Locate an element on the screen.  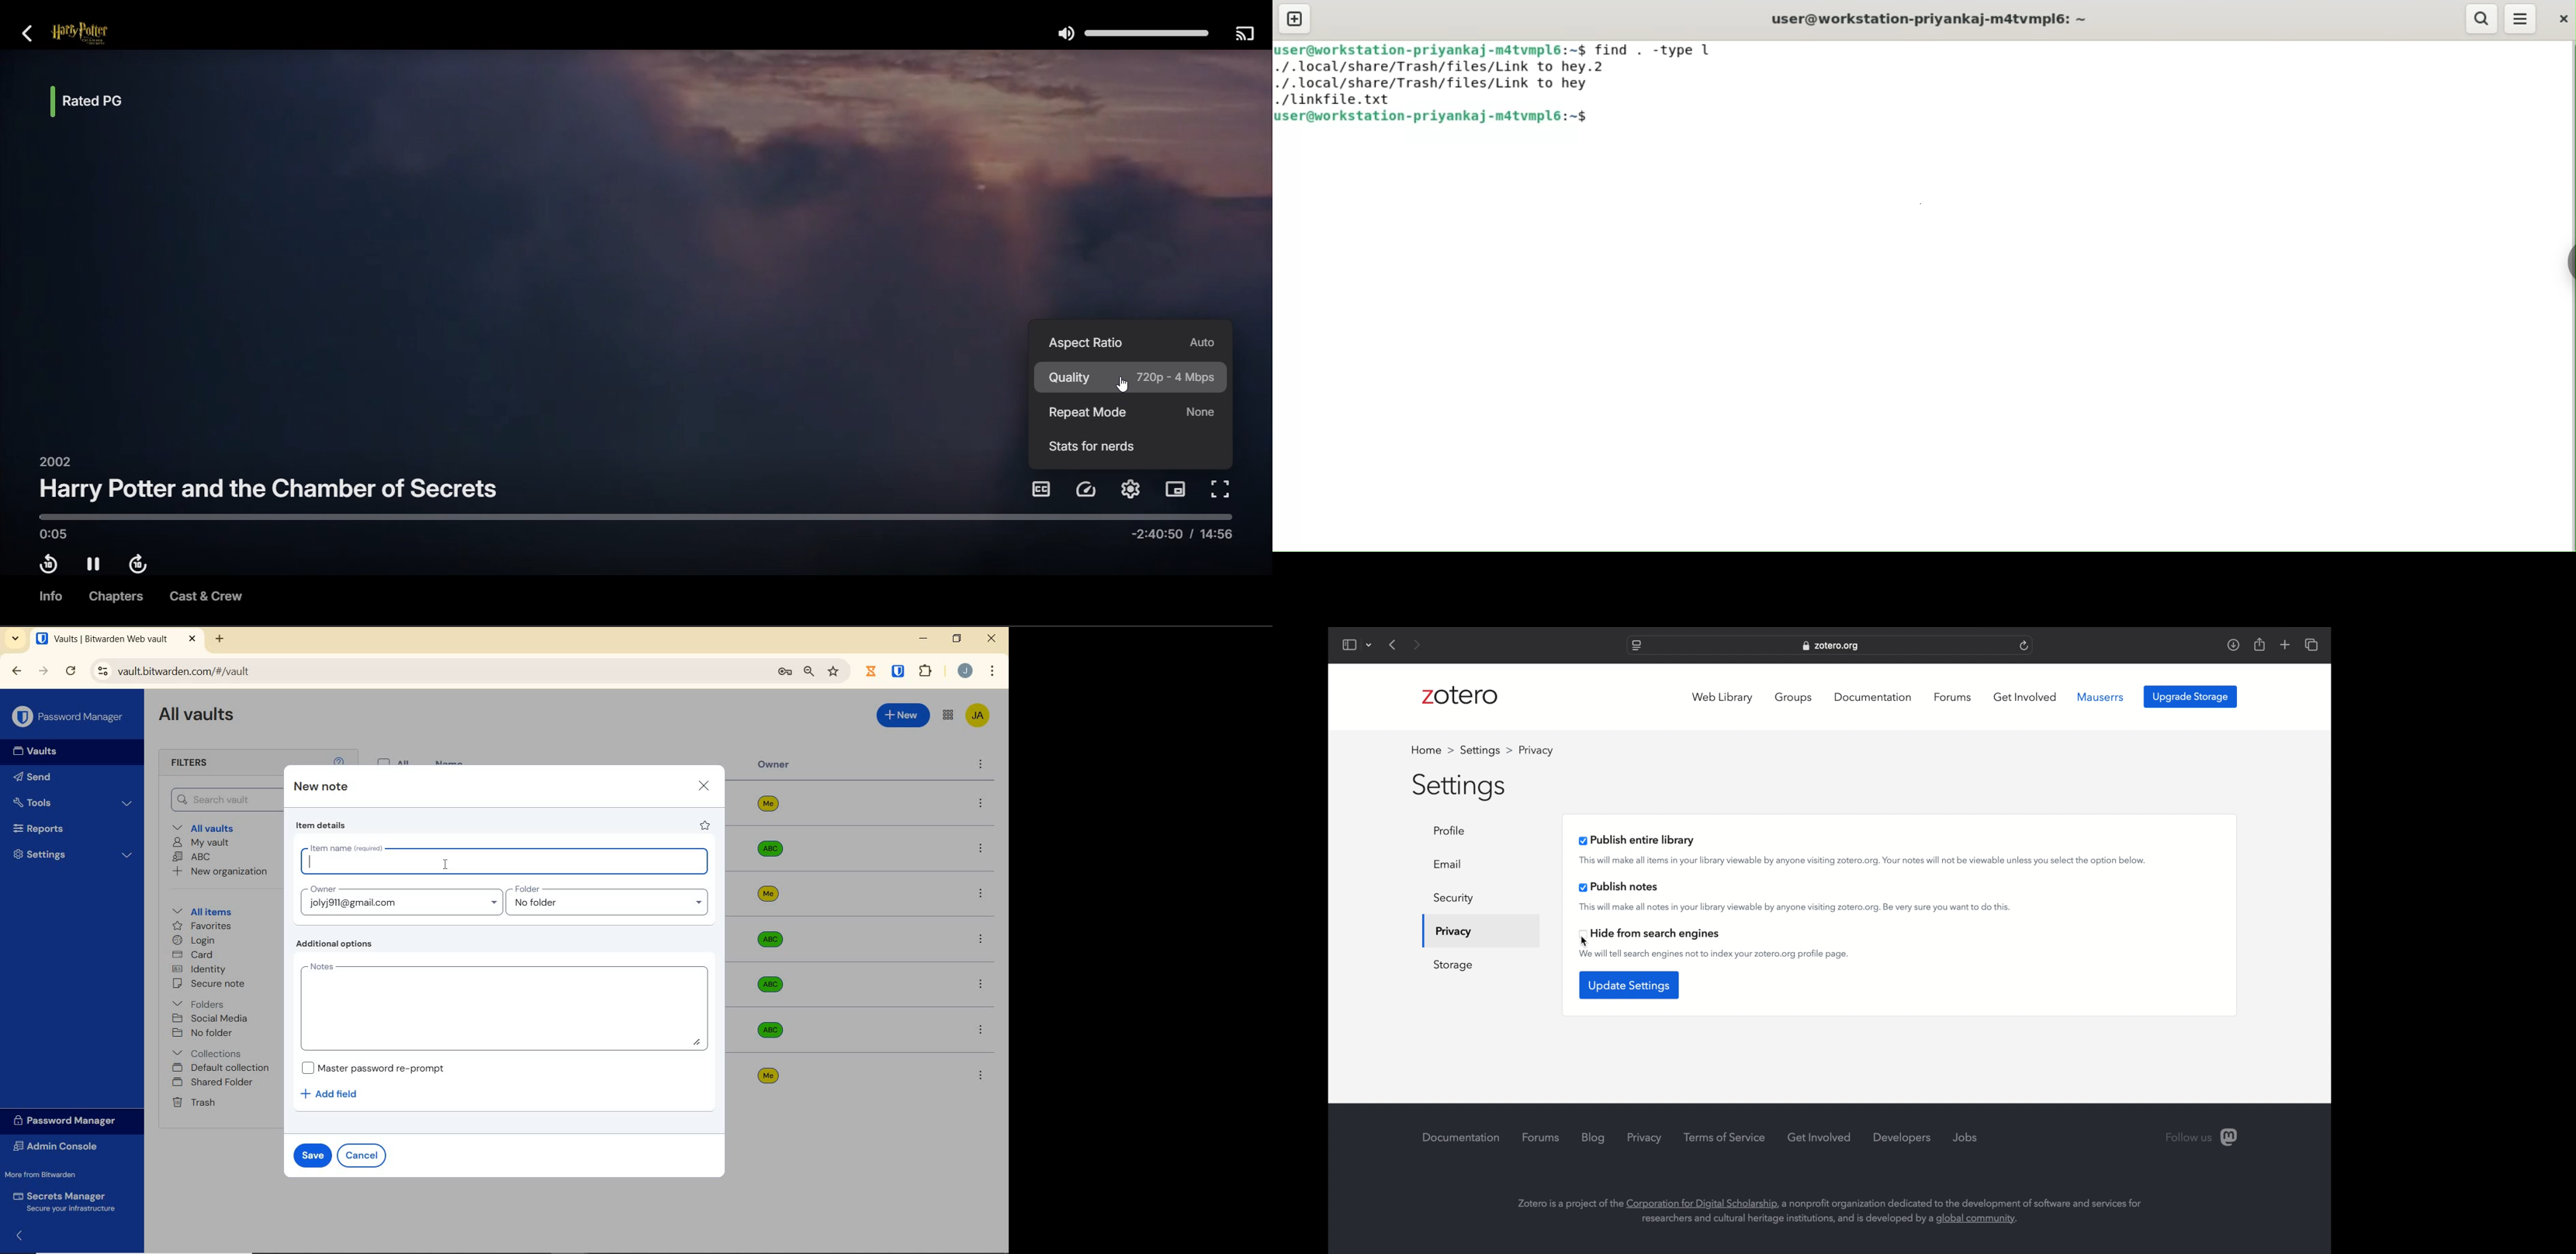
Owner Name is located at coordinates (769, 940).